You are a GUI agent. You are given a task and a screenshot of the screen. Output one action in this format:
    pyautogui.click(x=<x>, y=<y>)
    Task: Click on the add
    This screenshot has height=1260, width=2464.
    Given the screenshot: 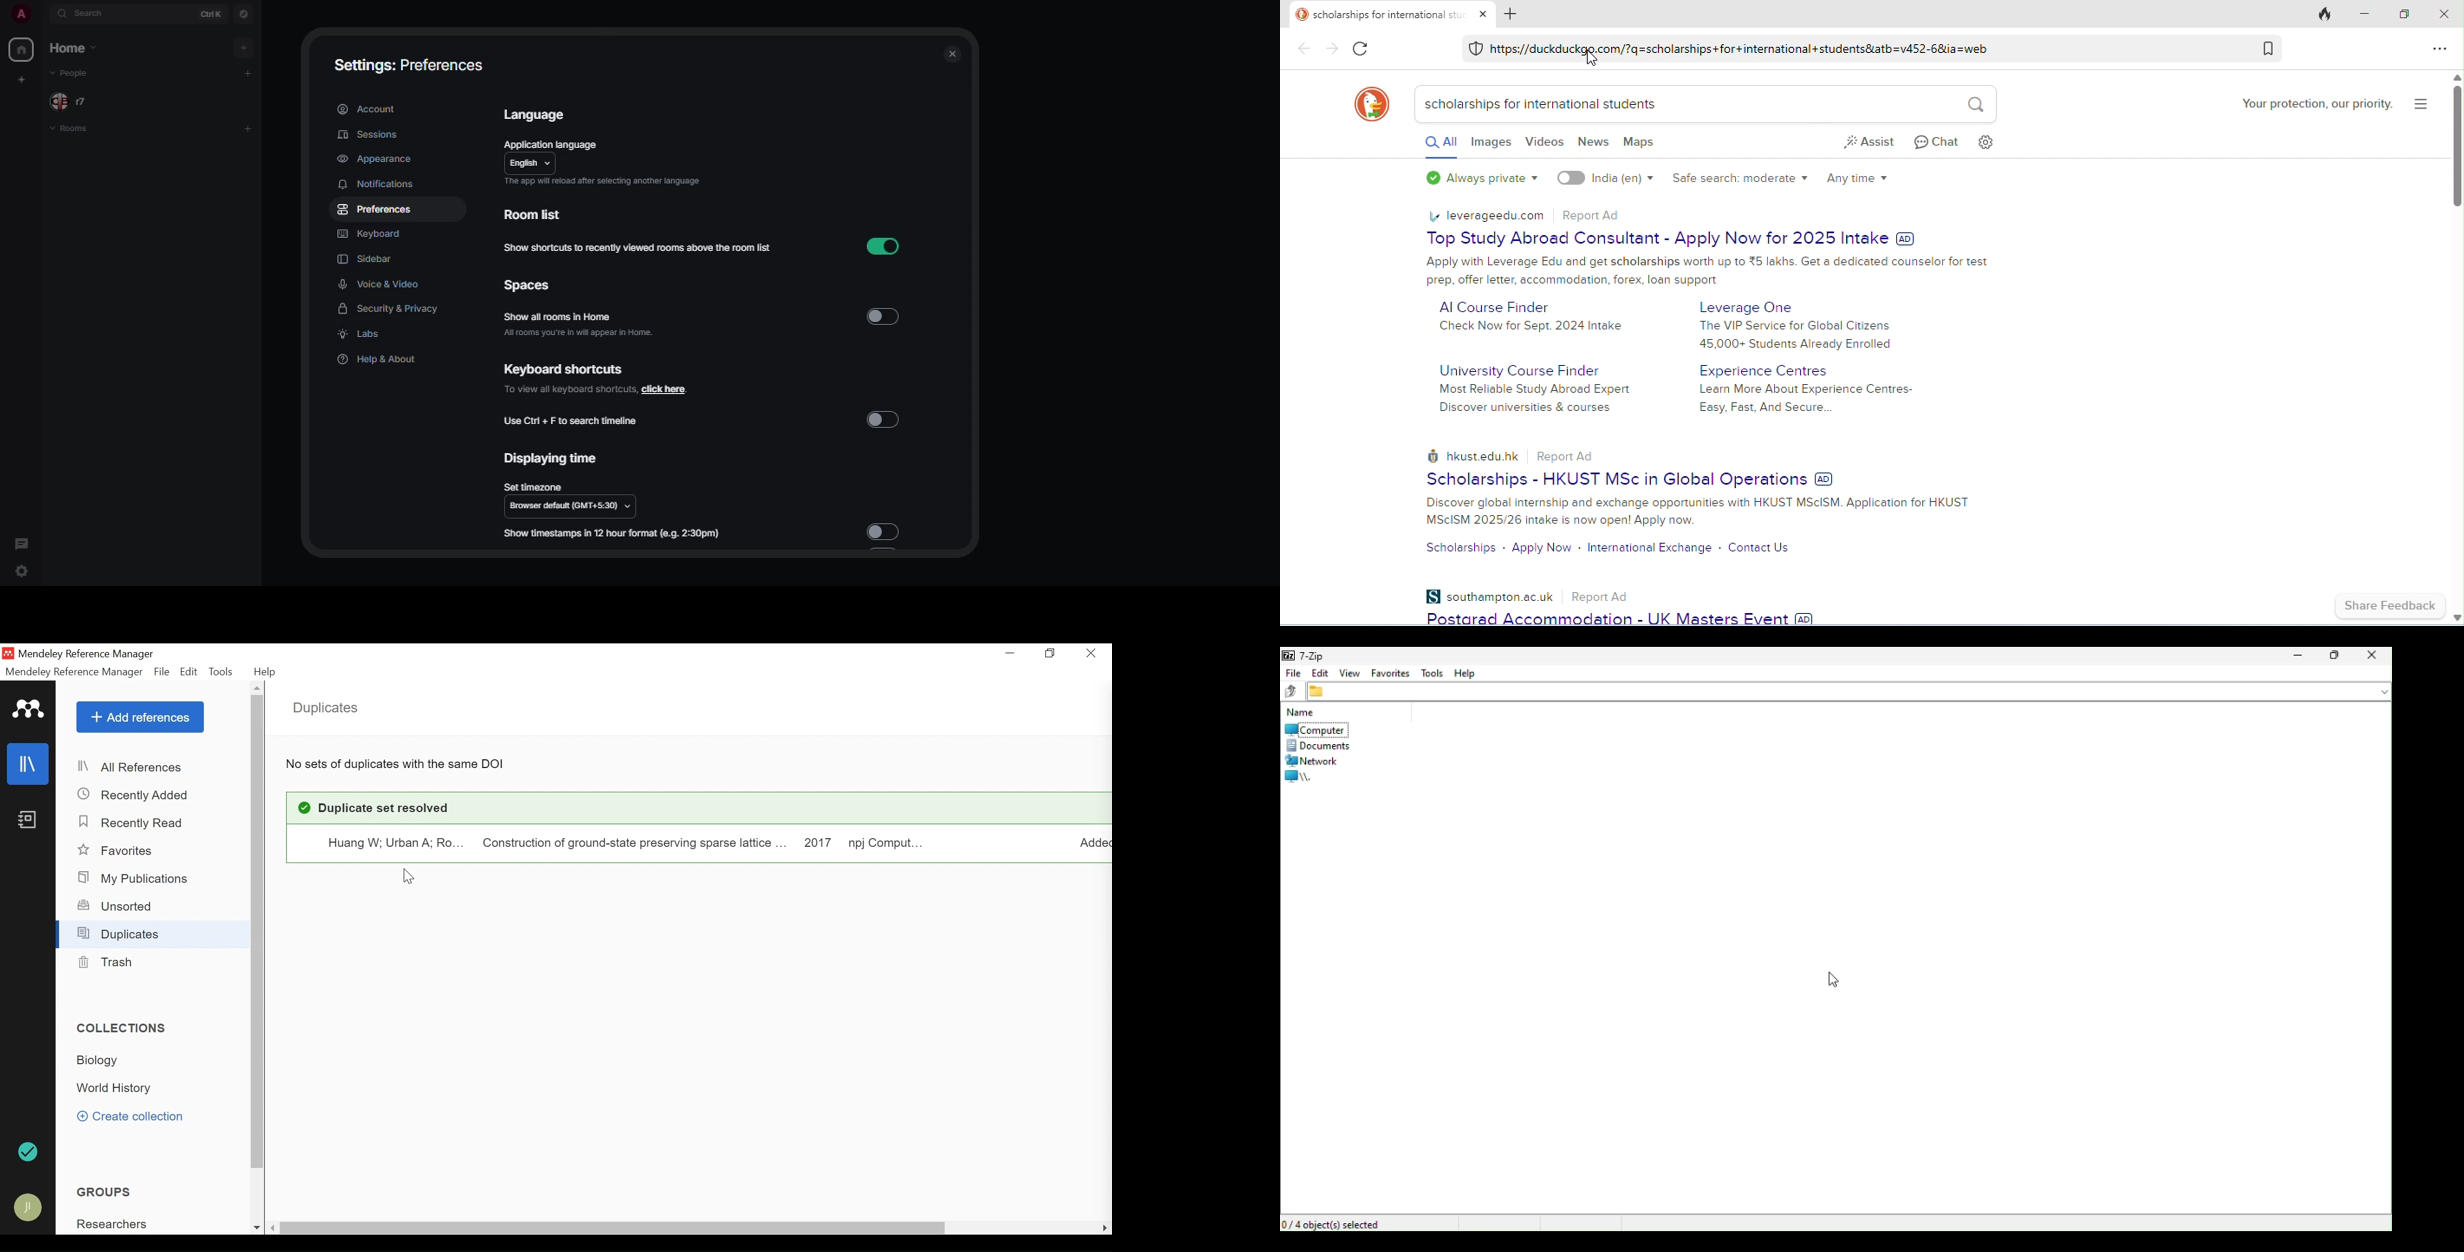 What is the action you would take?
    pyautogui.click(x=249, y=127)
    